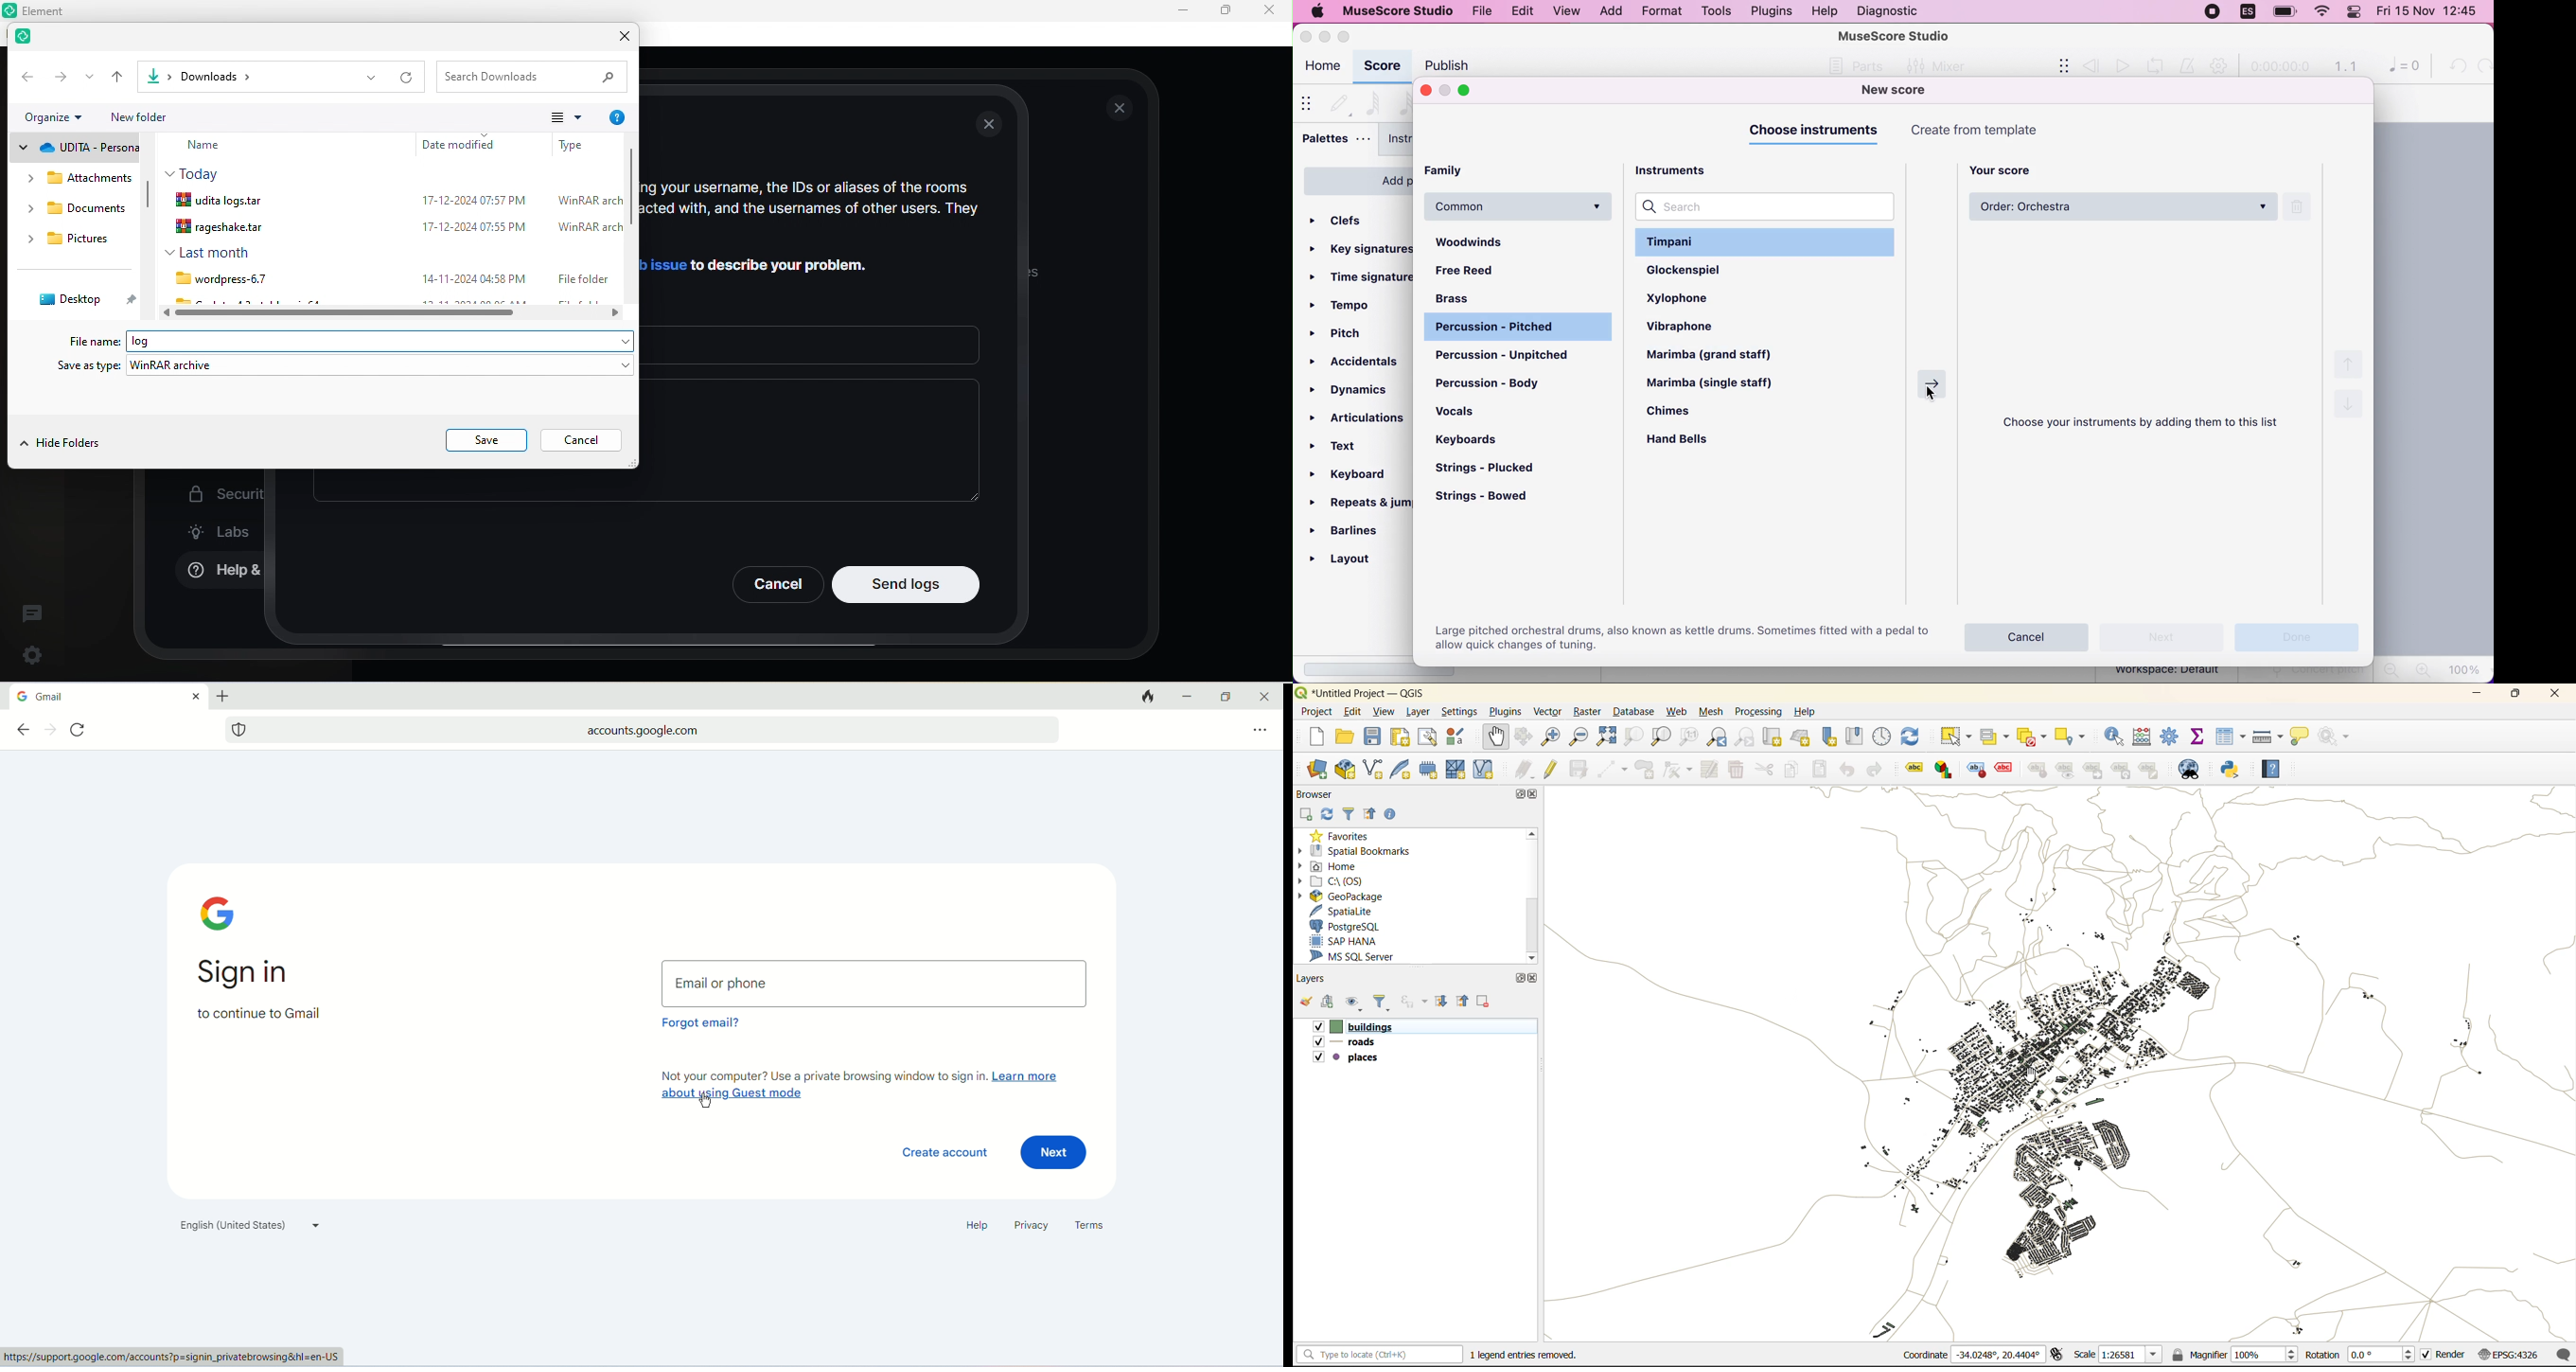  I want to click on play, so click(2121, 66).